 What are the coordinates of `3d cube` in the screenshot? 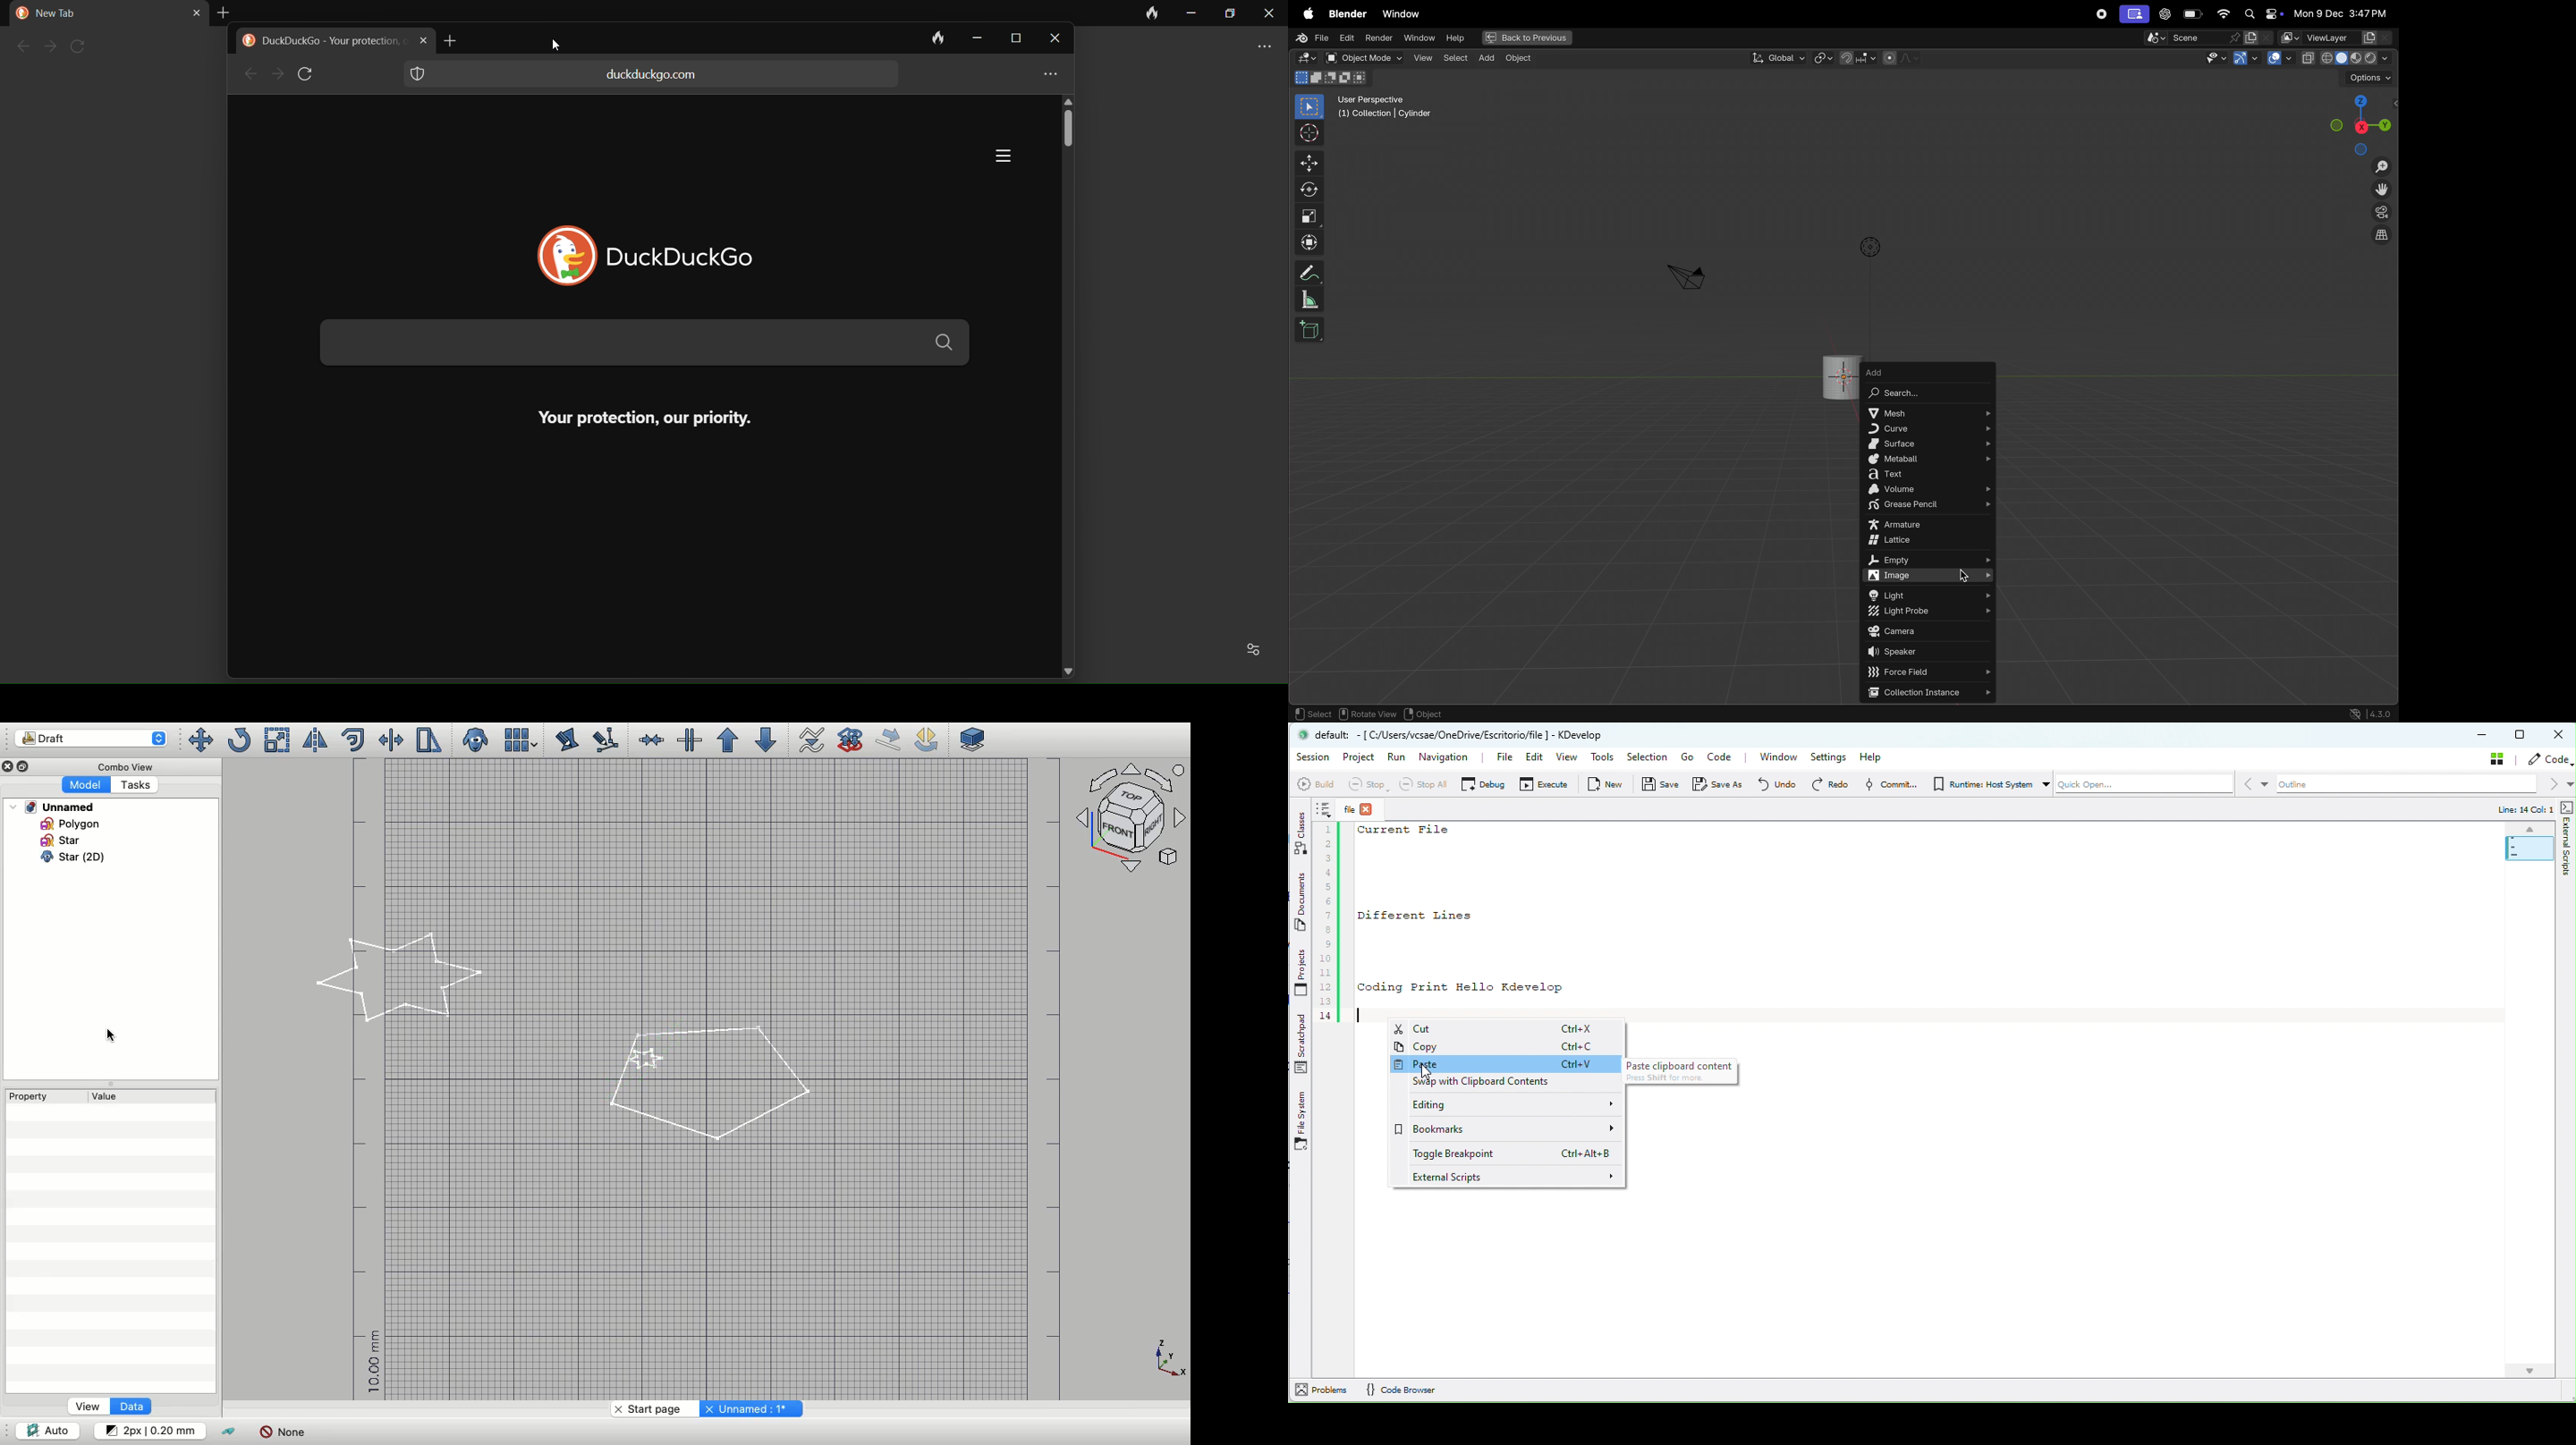 It's located at (1310, 330).